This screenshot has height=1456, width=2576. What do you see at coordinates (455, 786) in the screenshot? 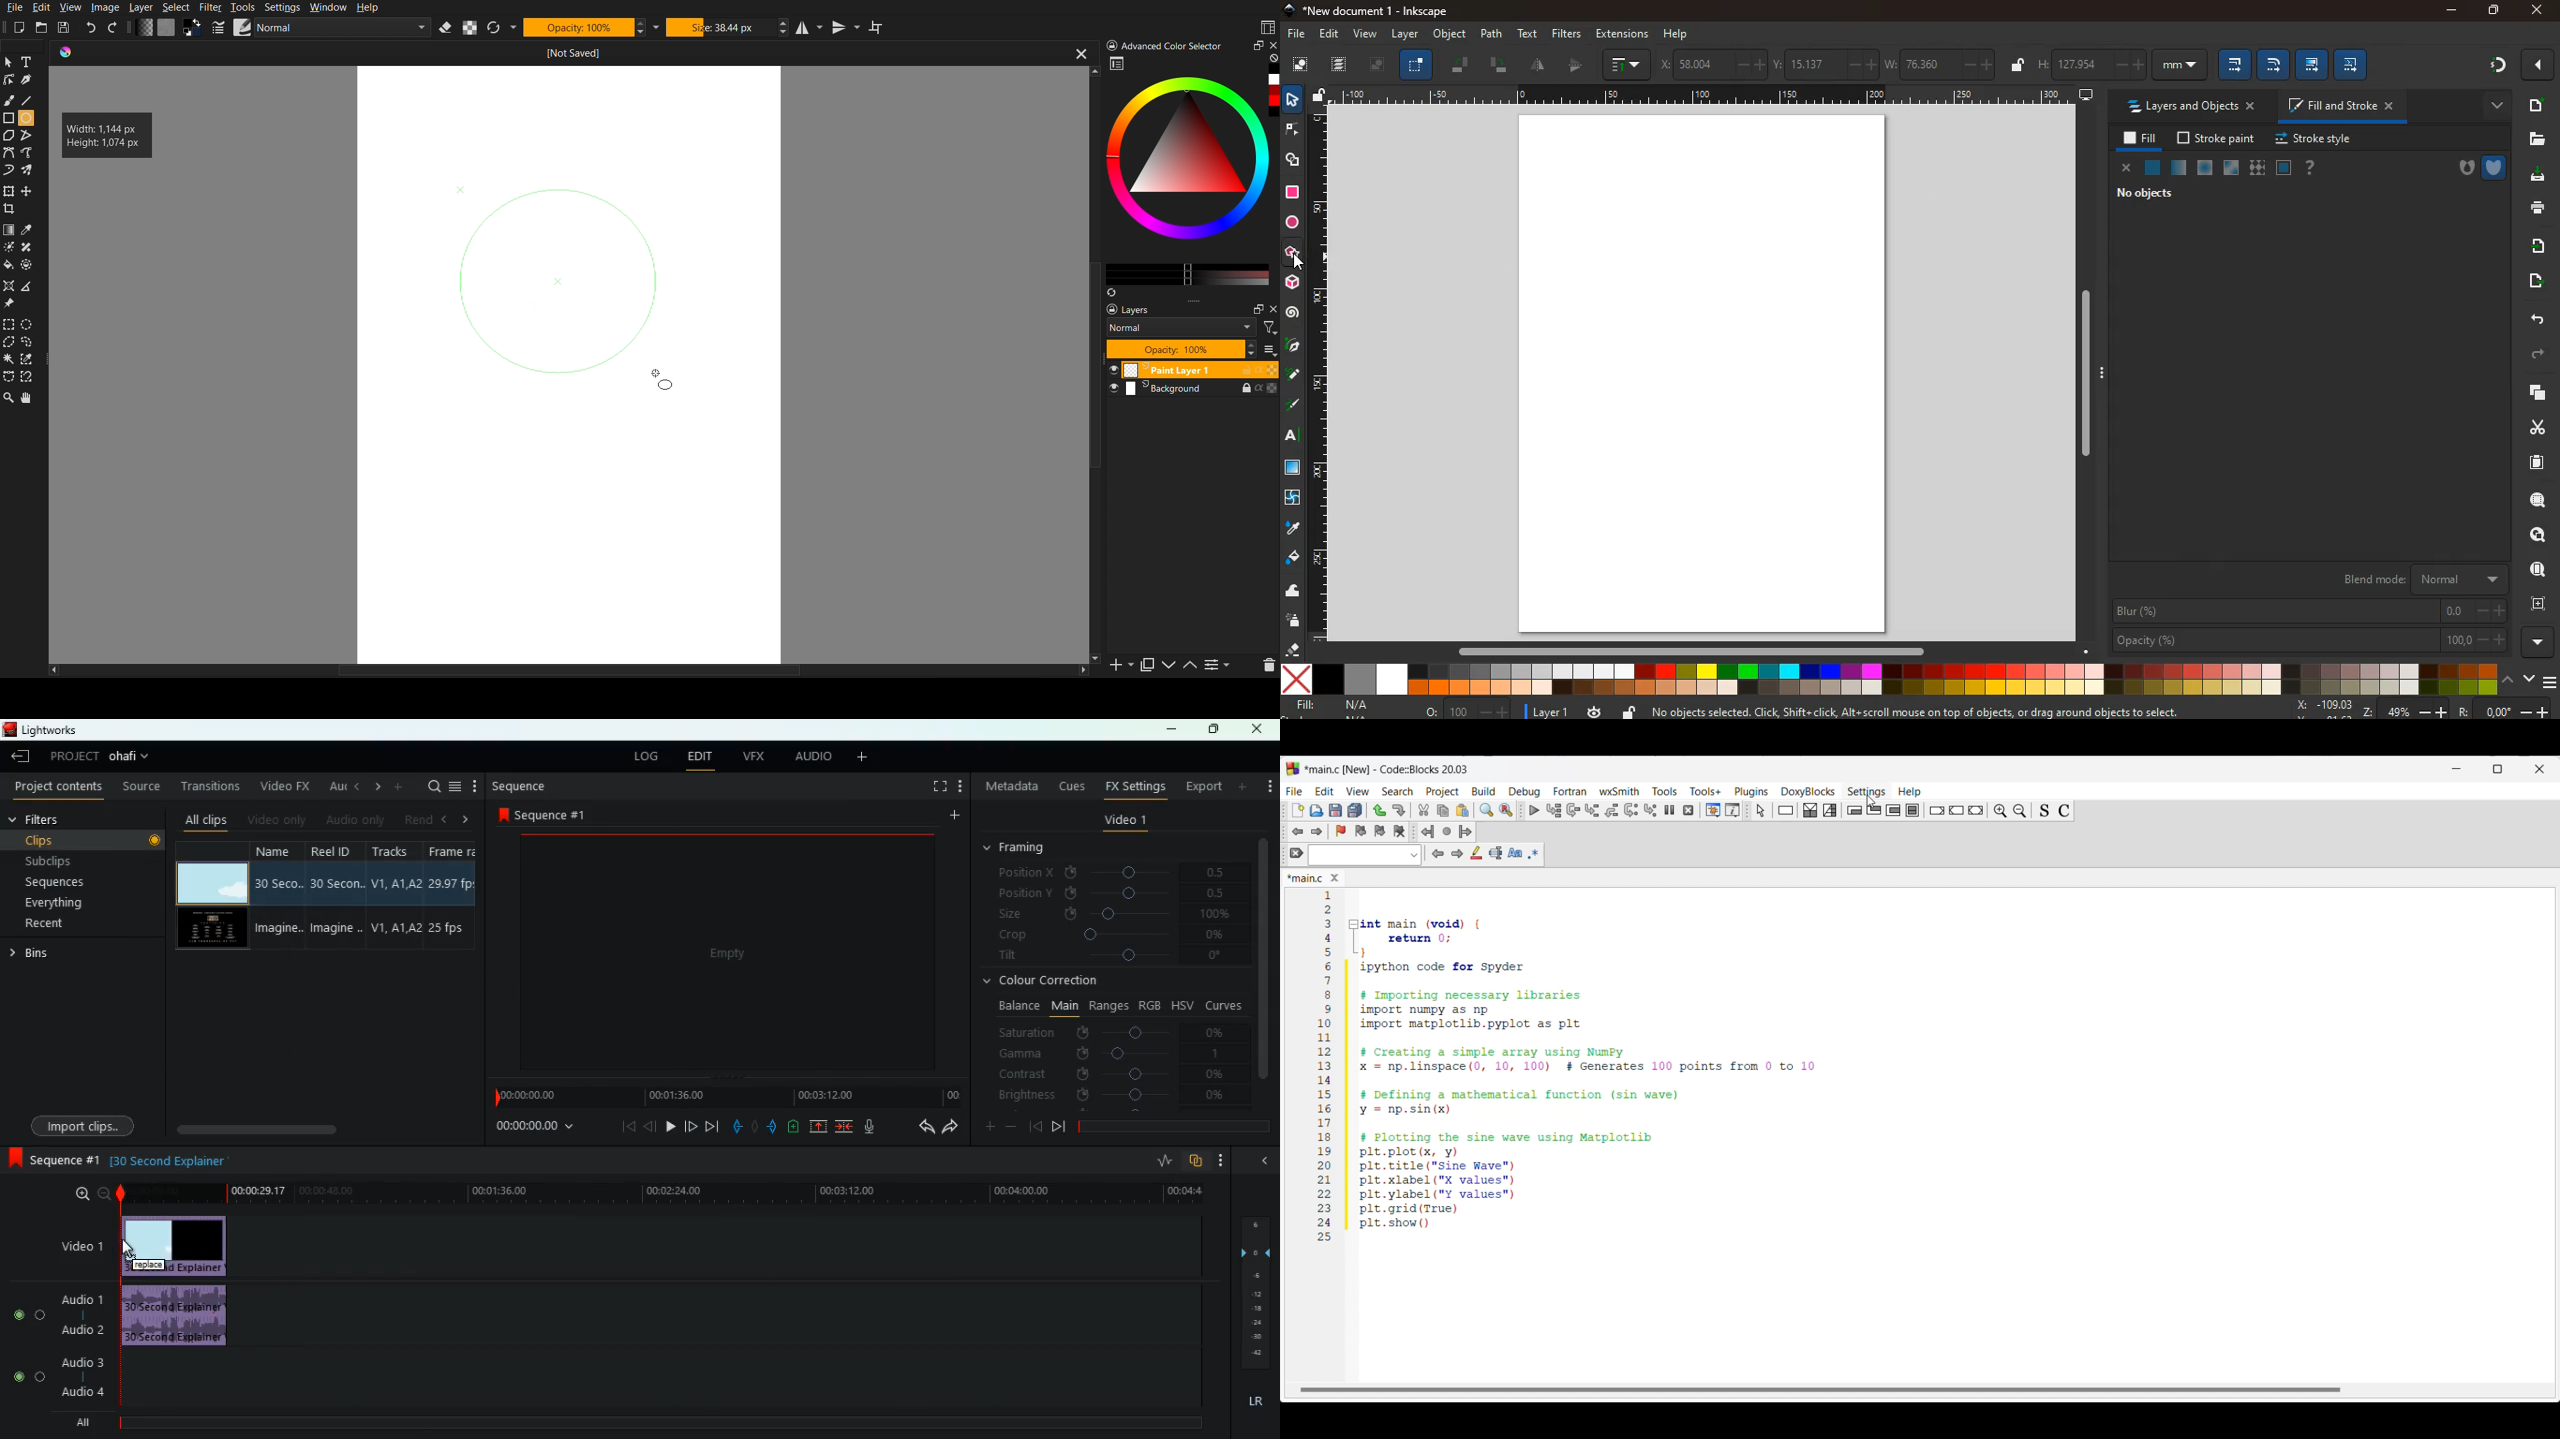
I see `menu` at bounding box center [455, 786].